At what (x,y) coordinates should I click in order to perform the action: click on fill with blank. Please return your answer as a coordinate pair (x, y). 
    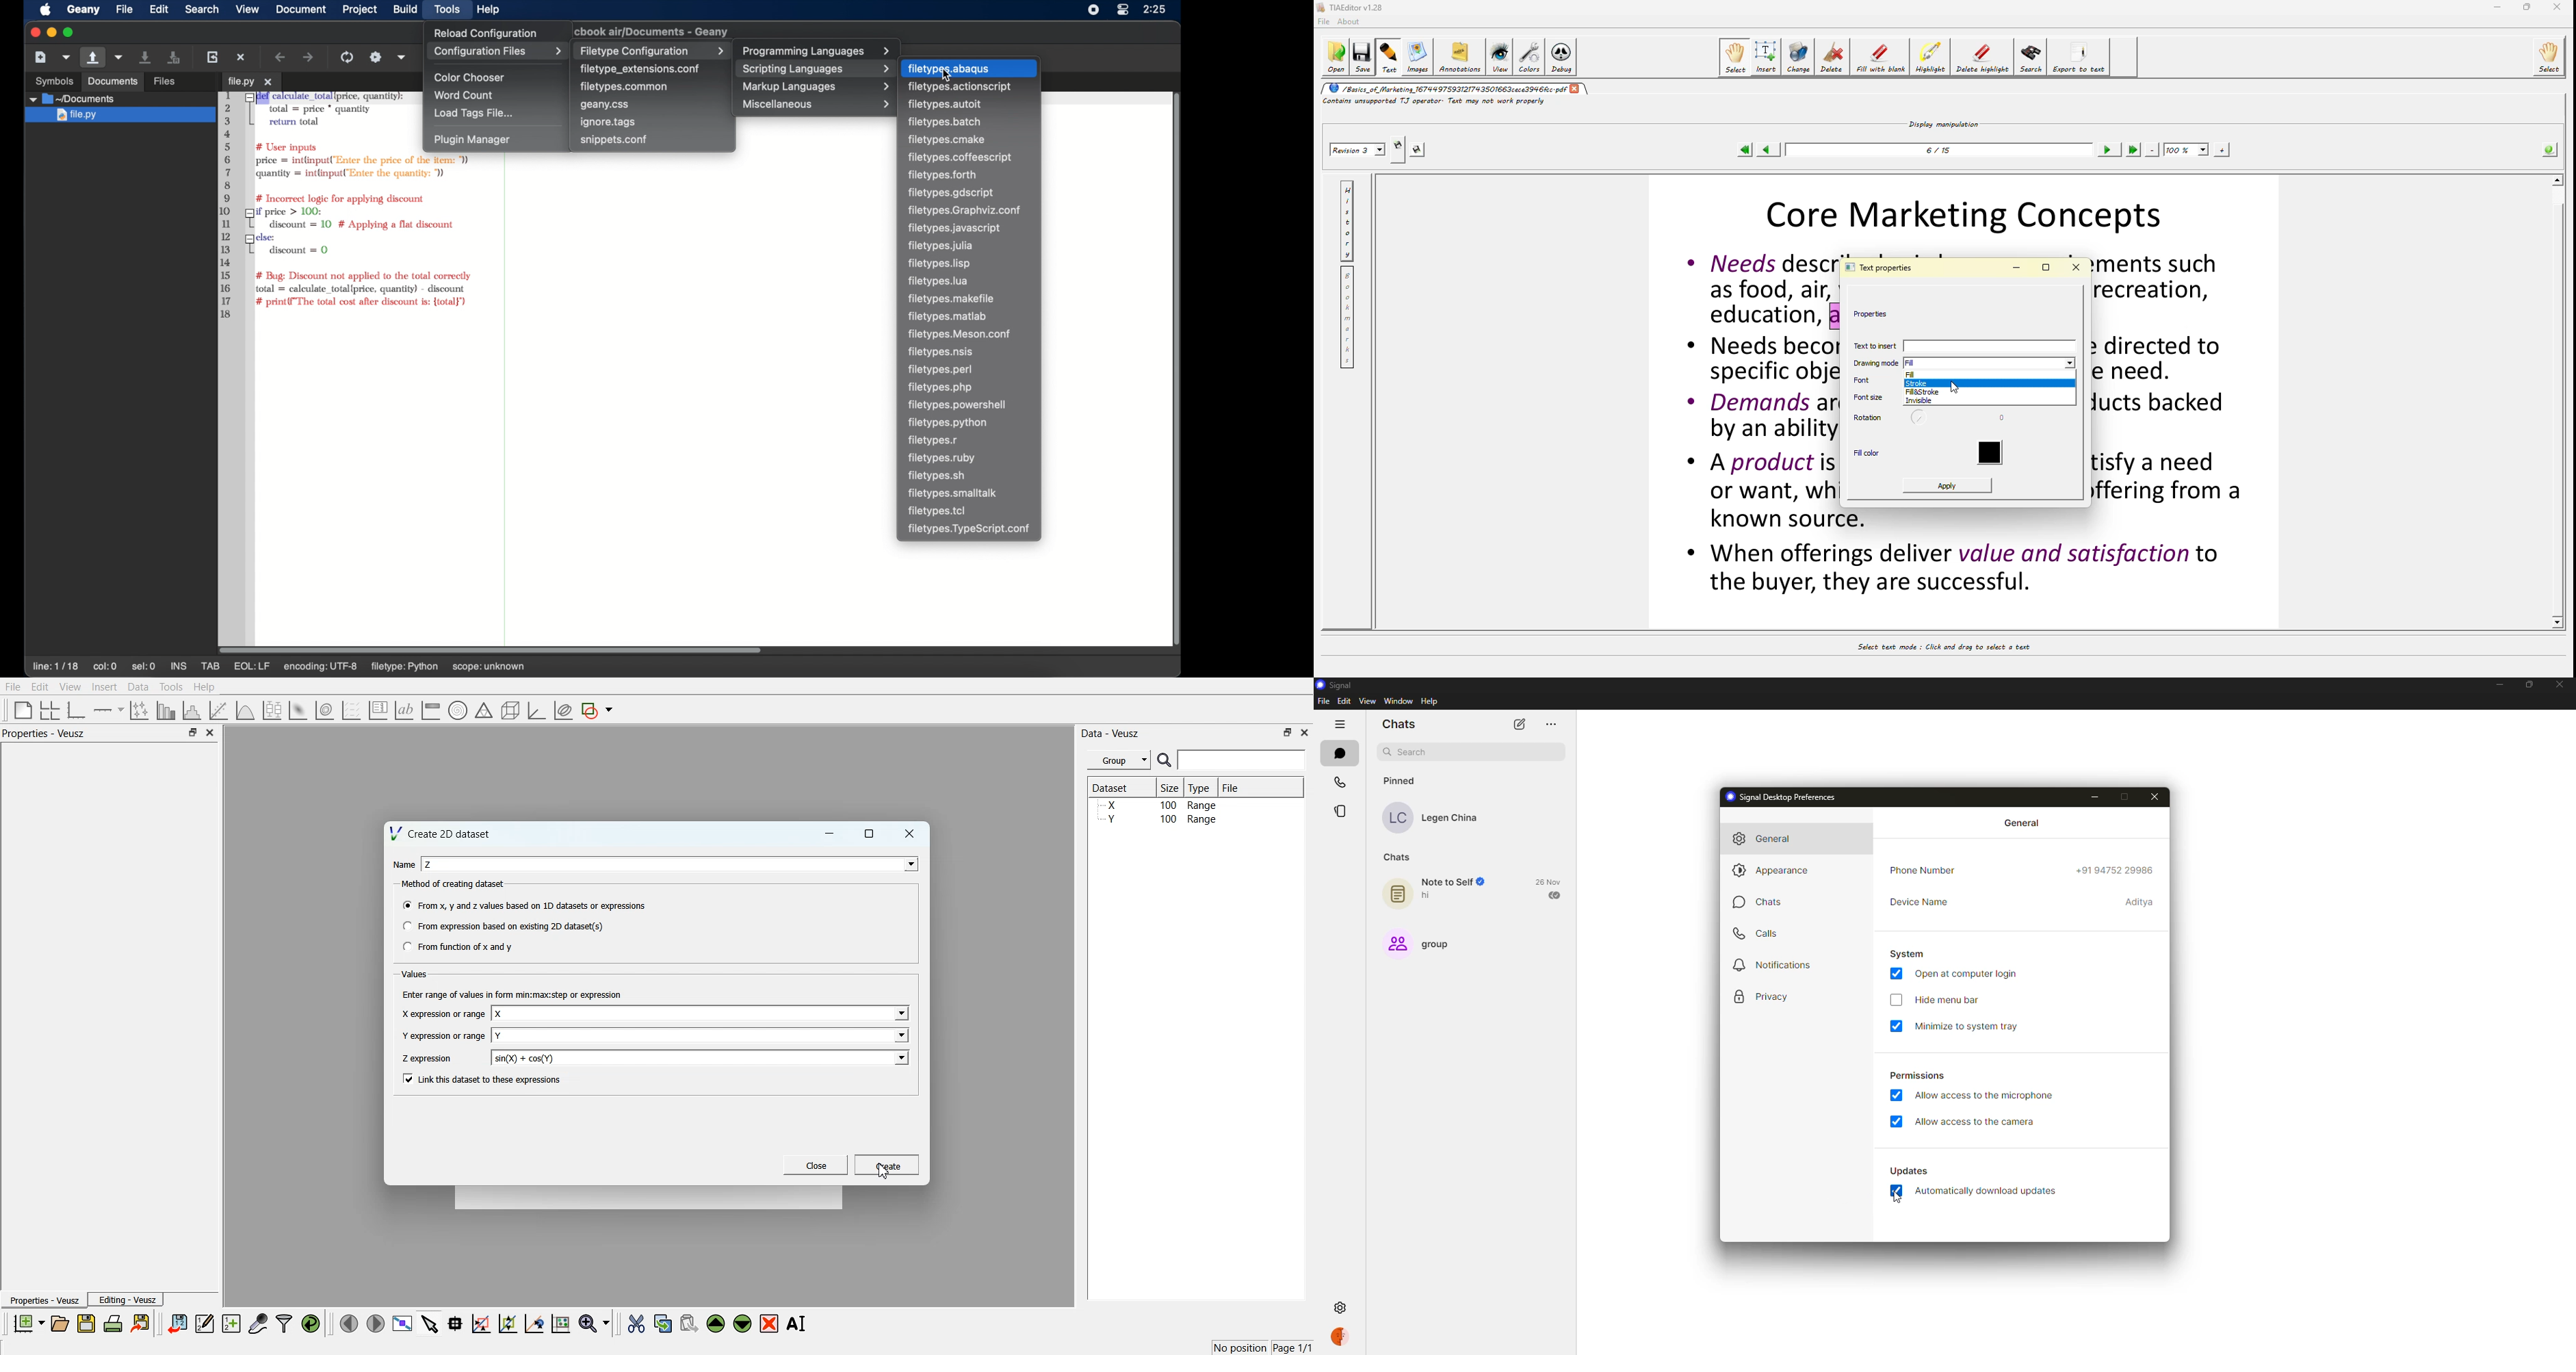
    Looking at the image, I should click on (1879, 59).